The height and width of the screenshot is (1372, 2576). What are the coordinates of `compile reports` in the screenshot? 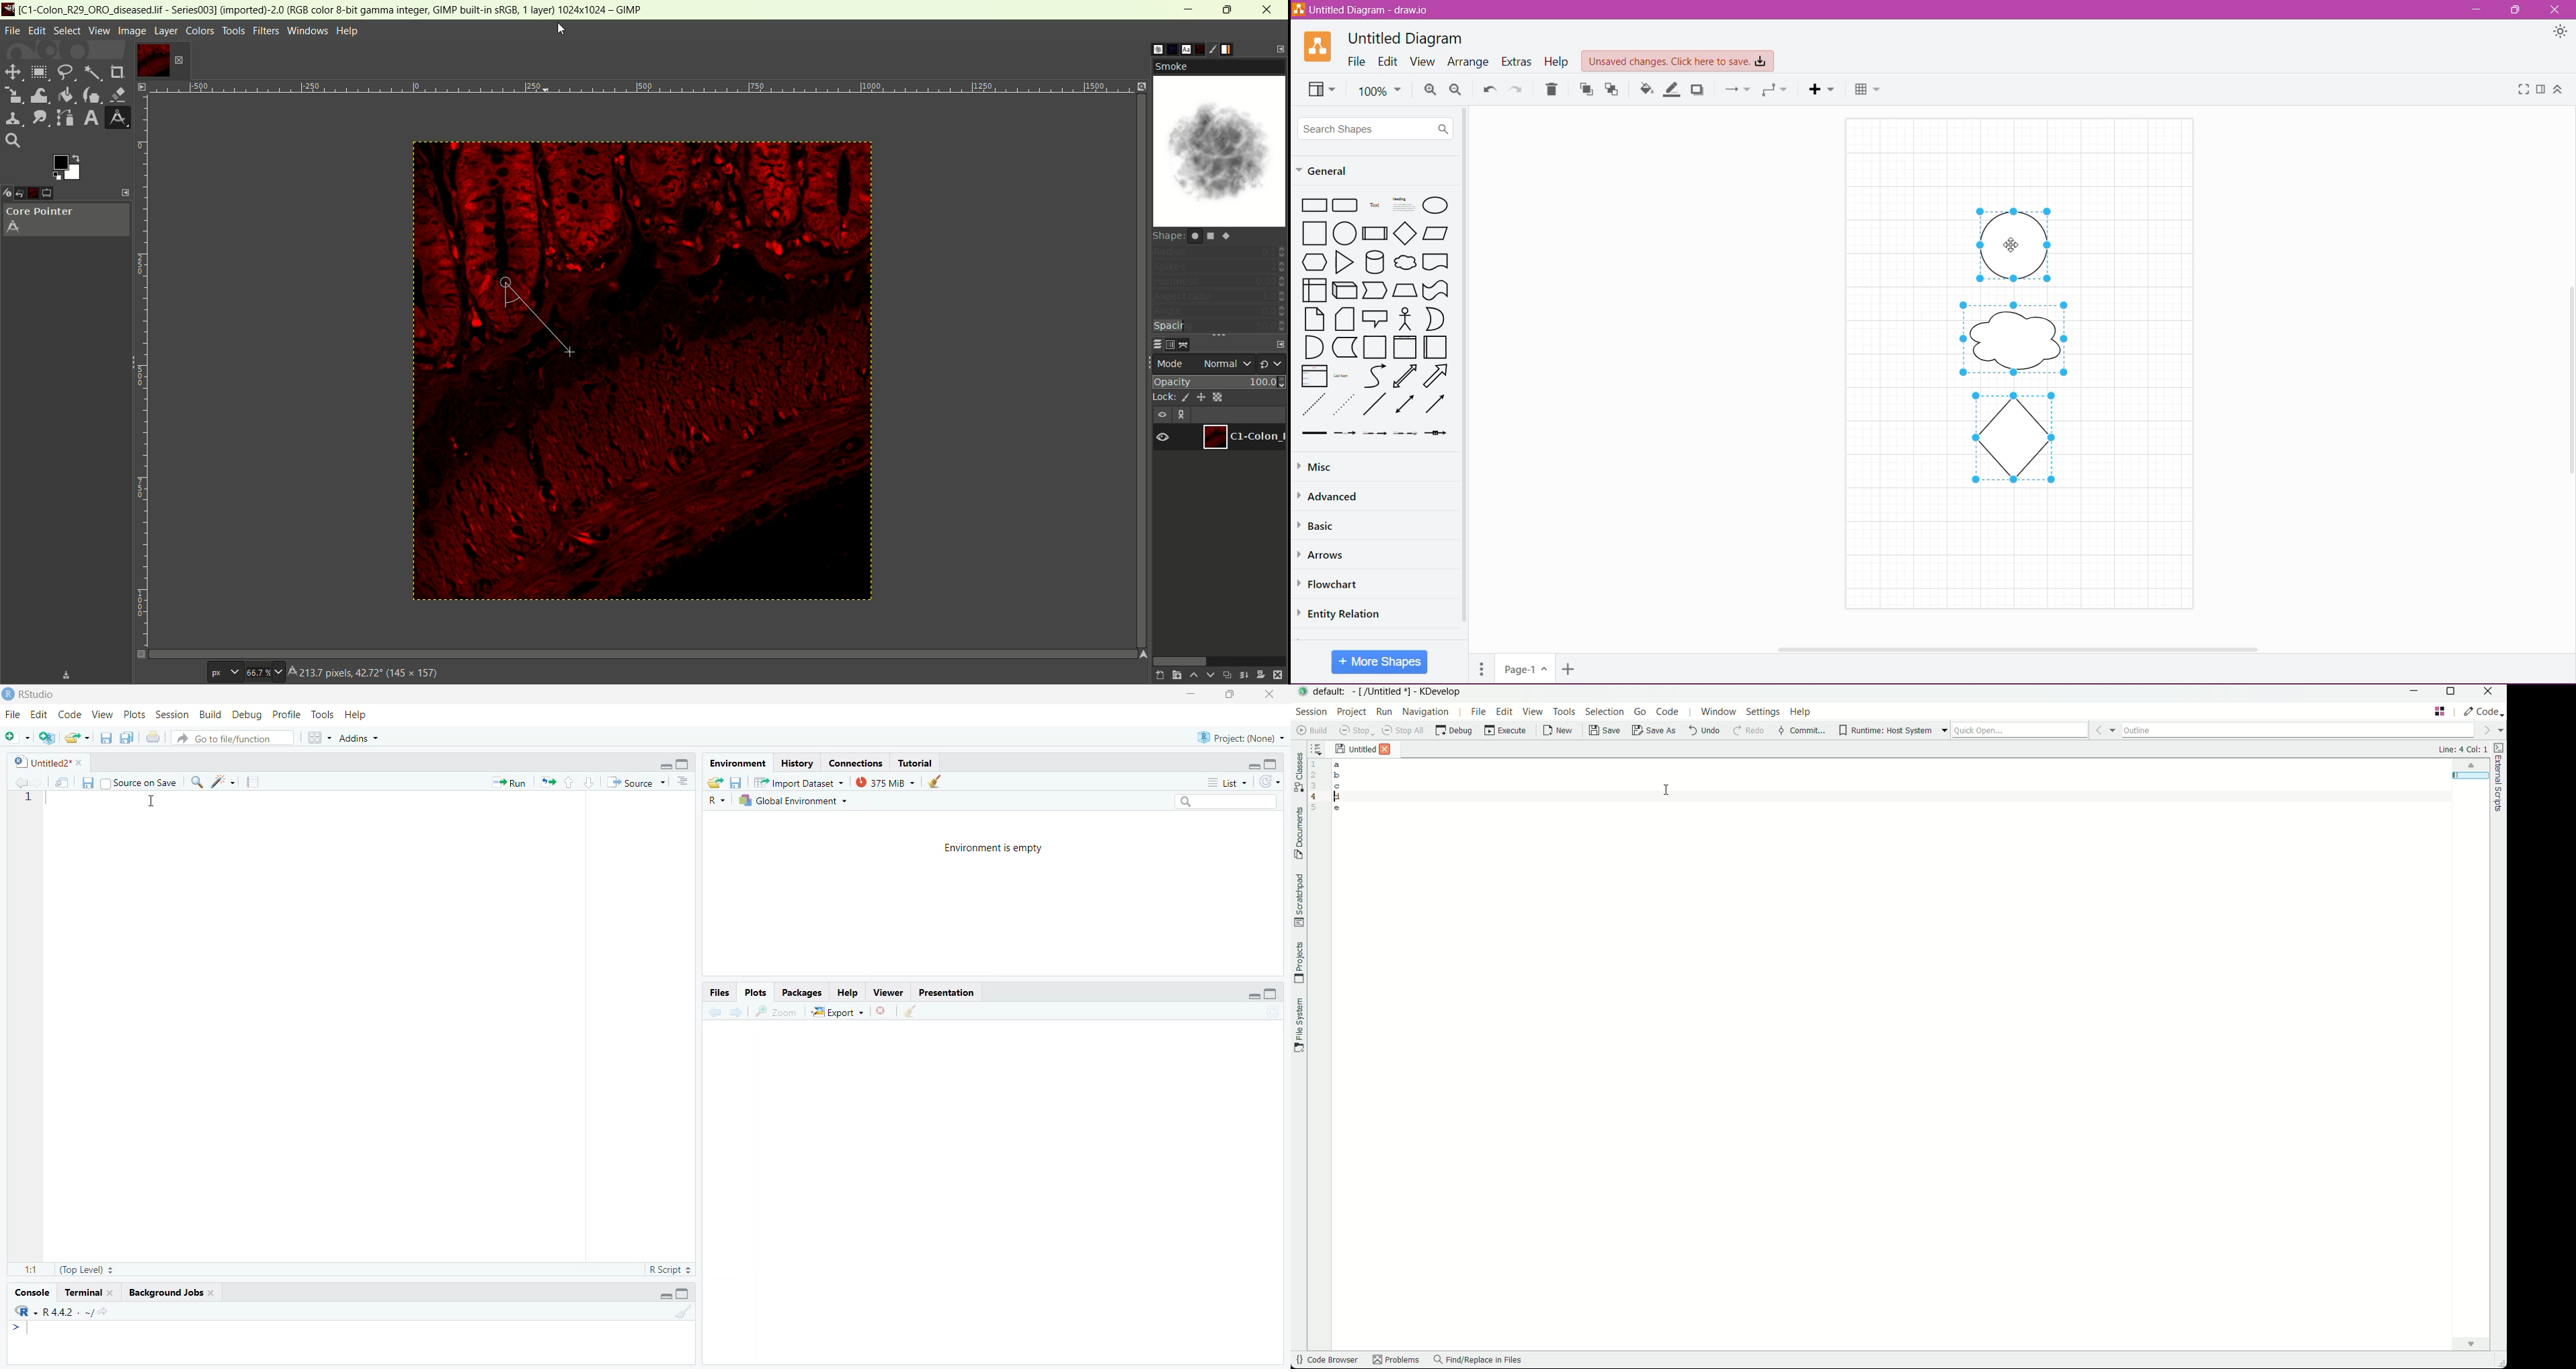 It's located at (255, 784).